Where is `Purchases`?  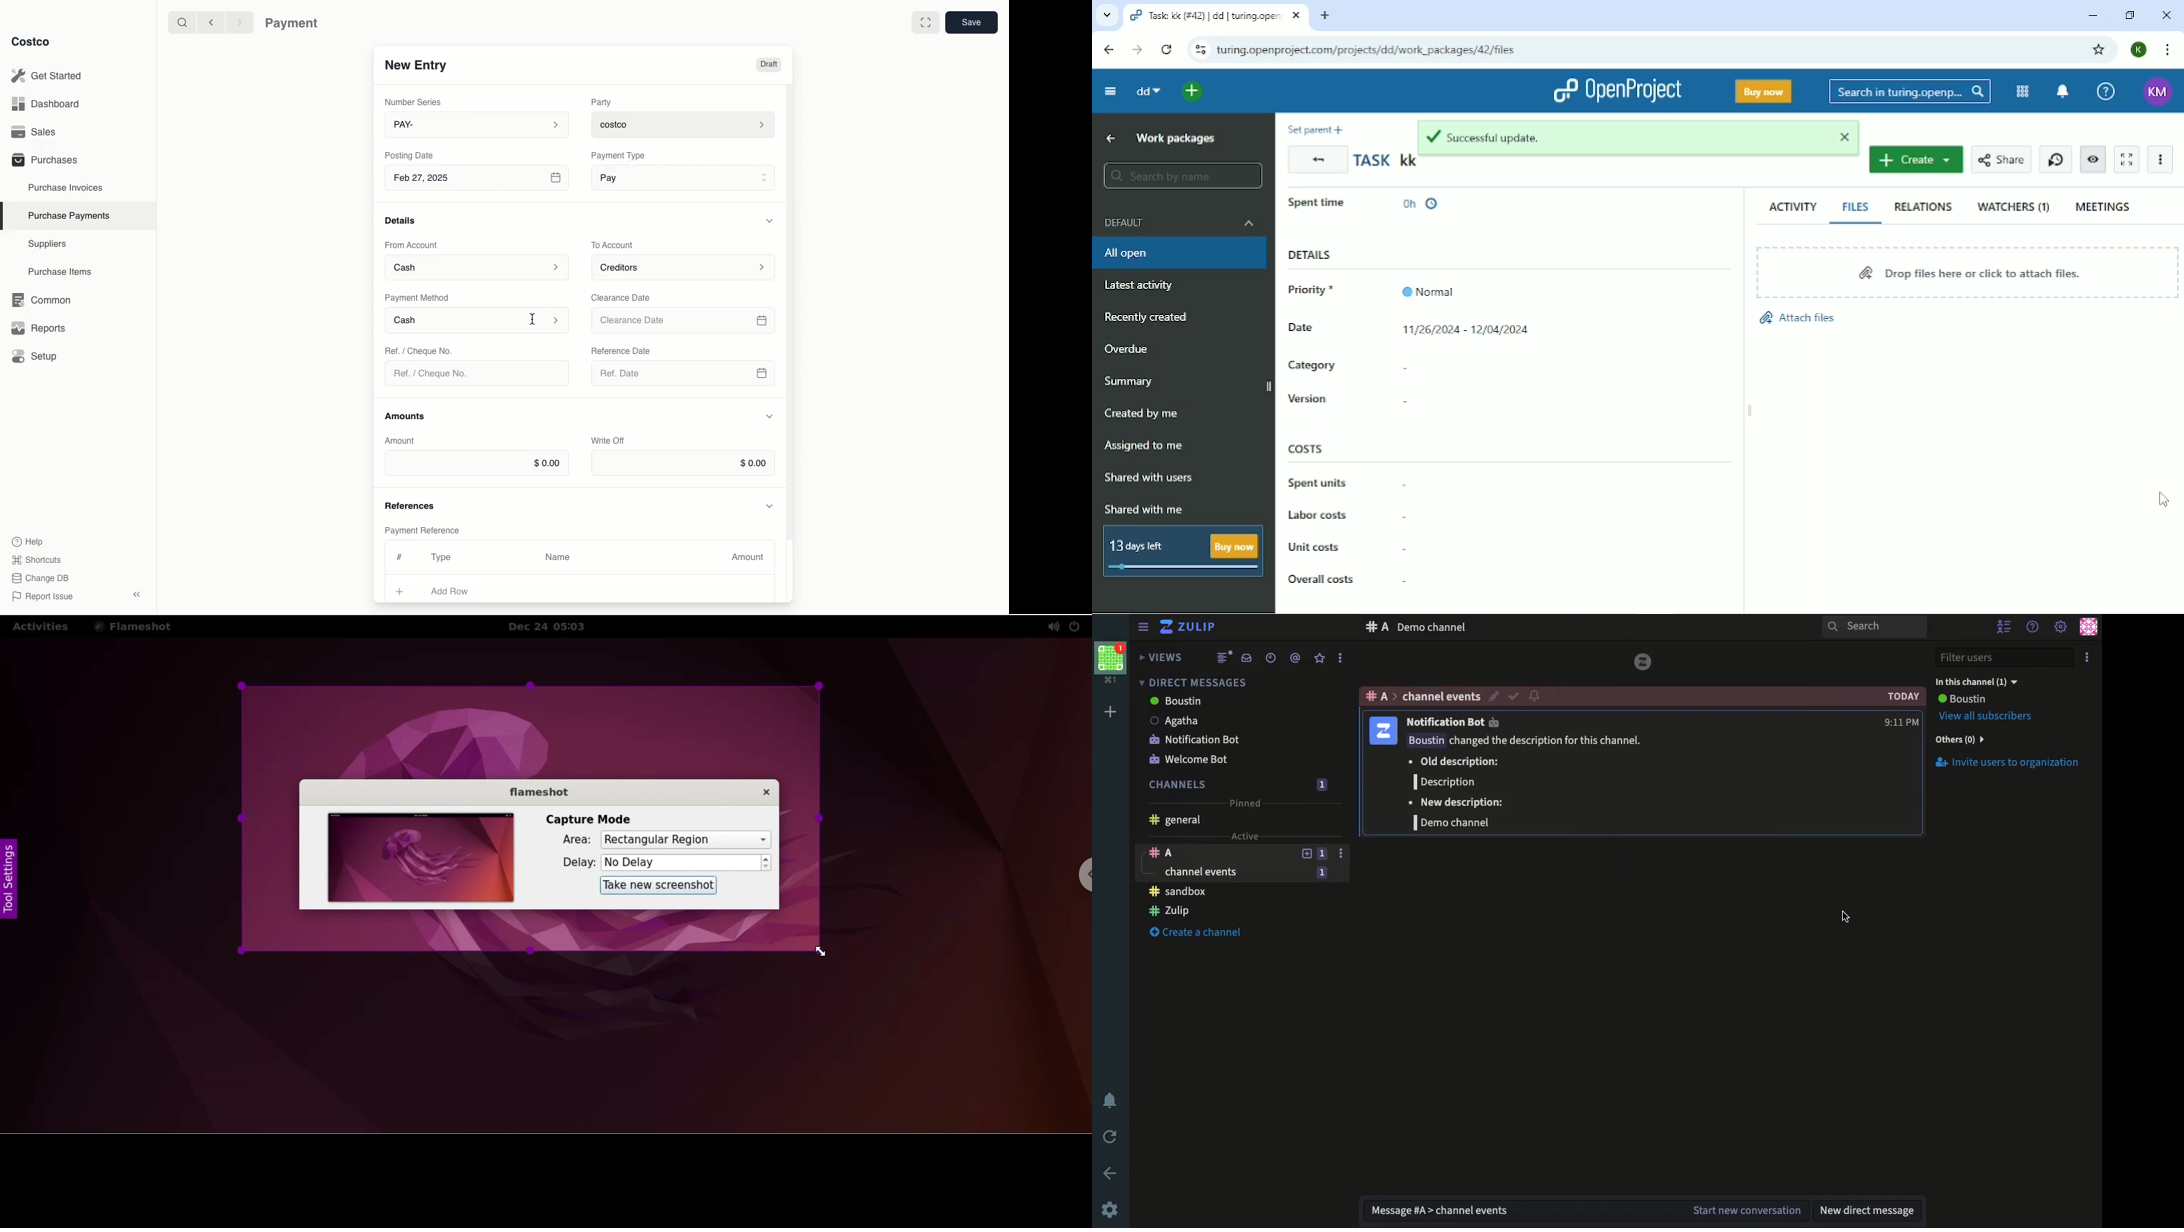 Purchases is located at coordinates (44, 159).